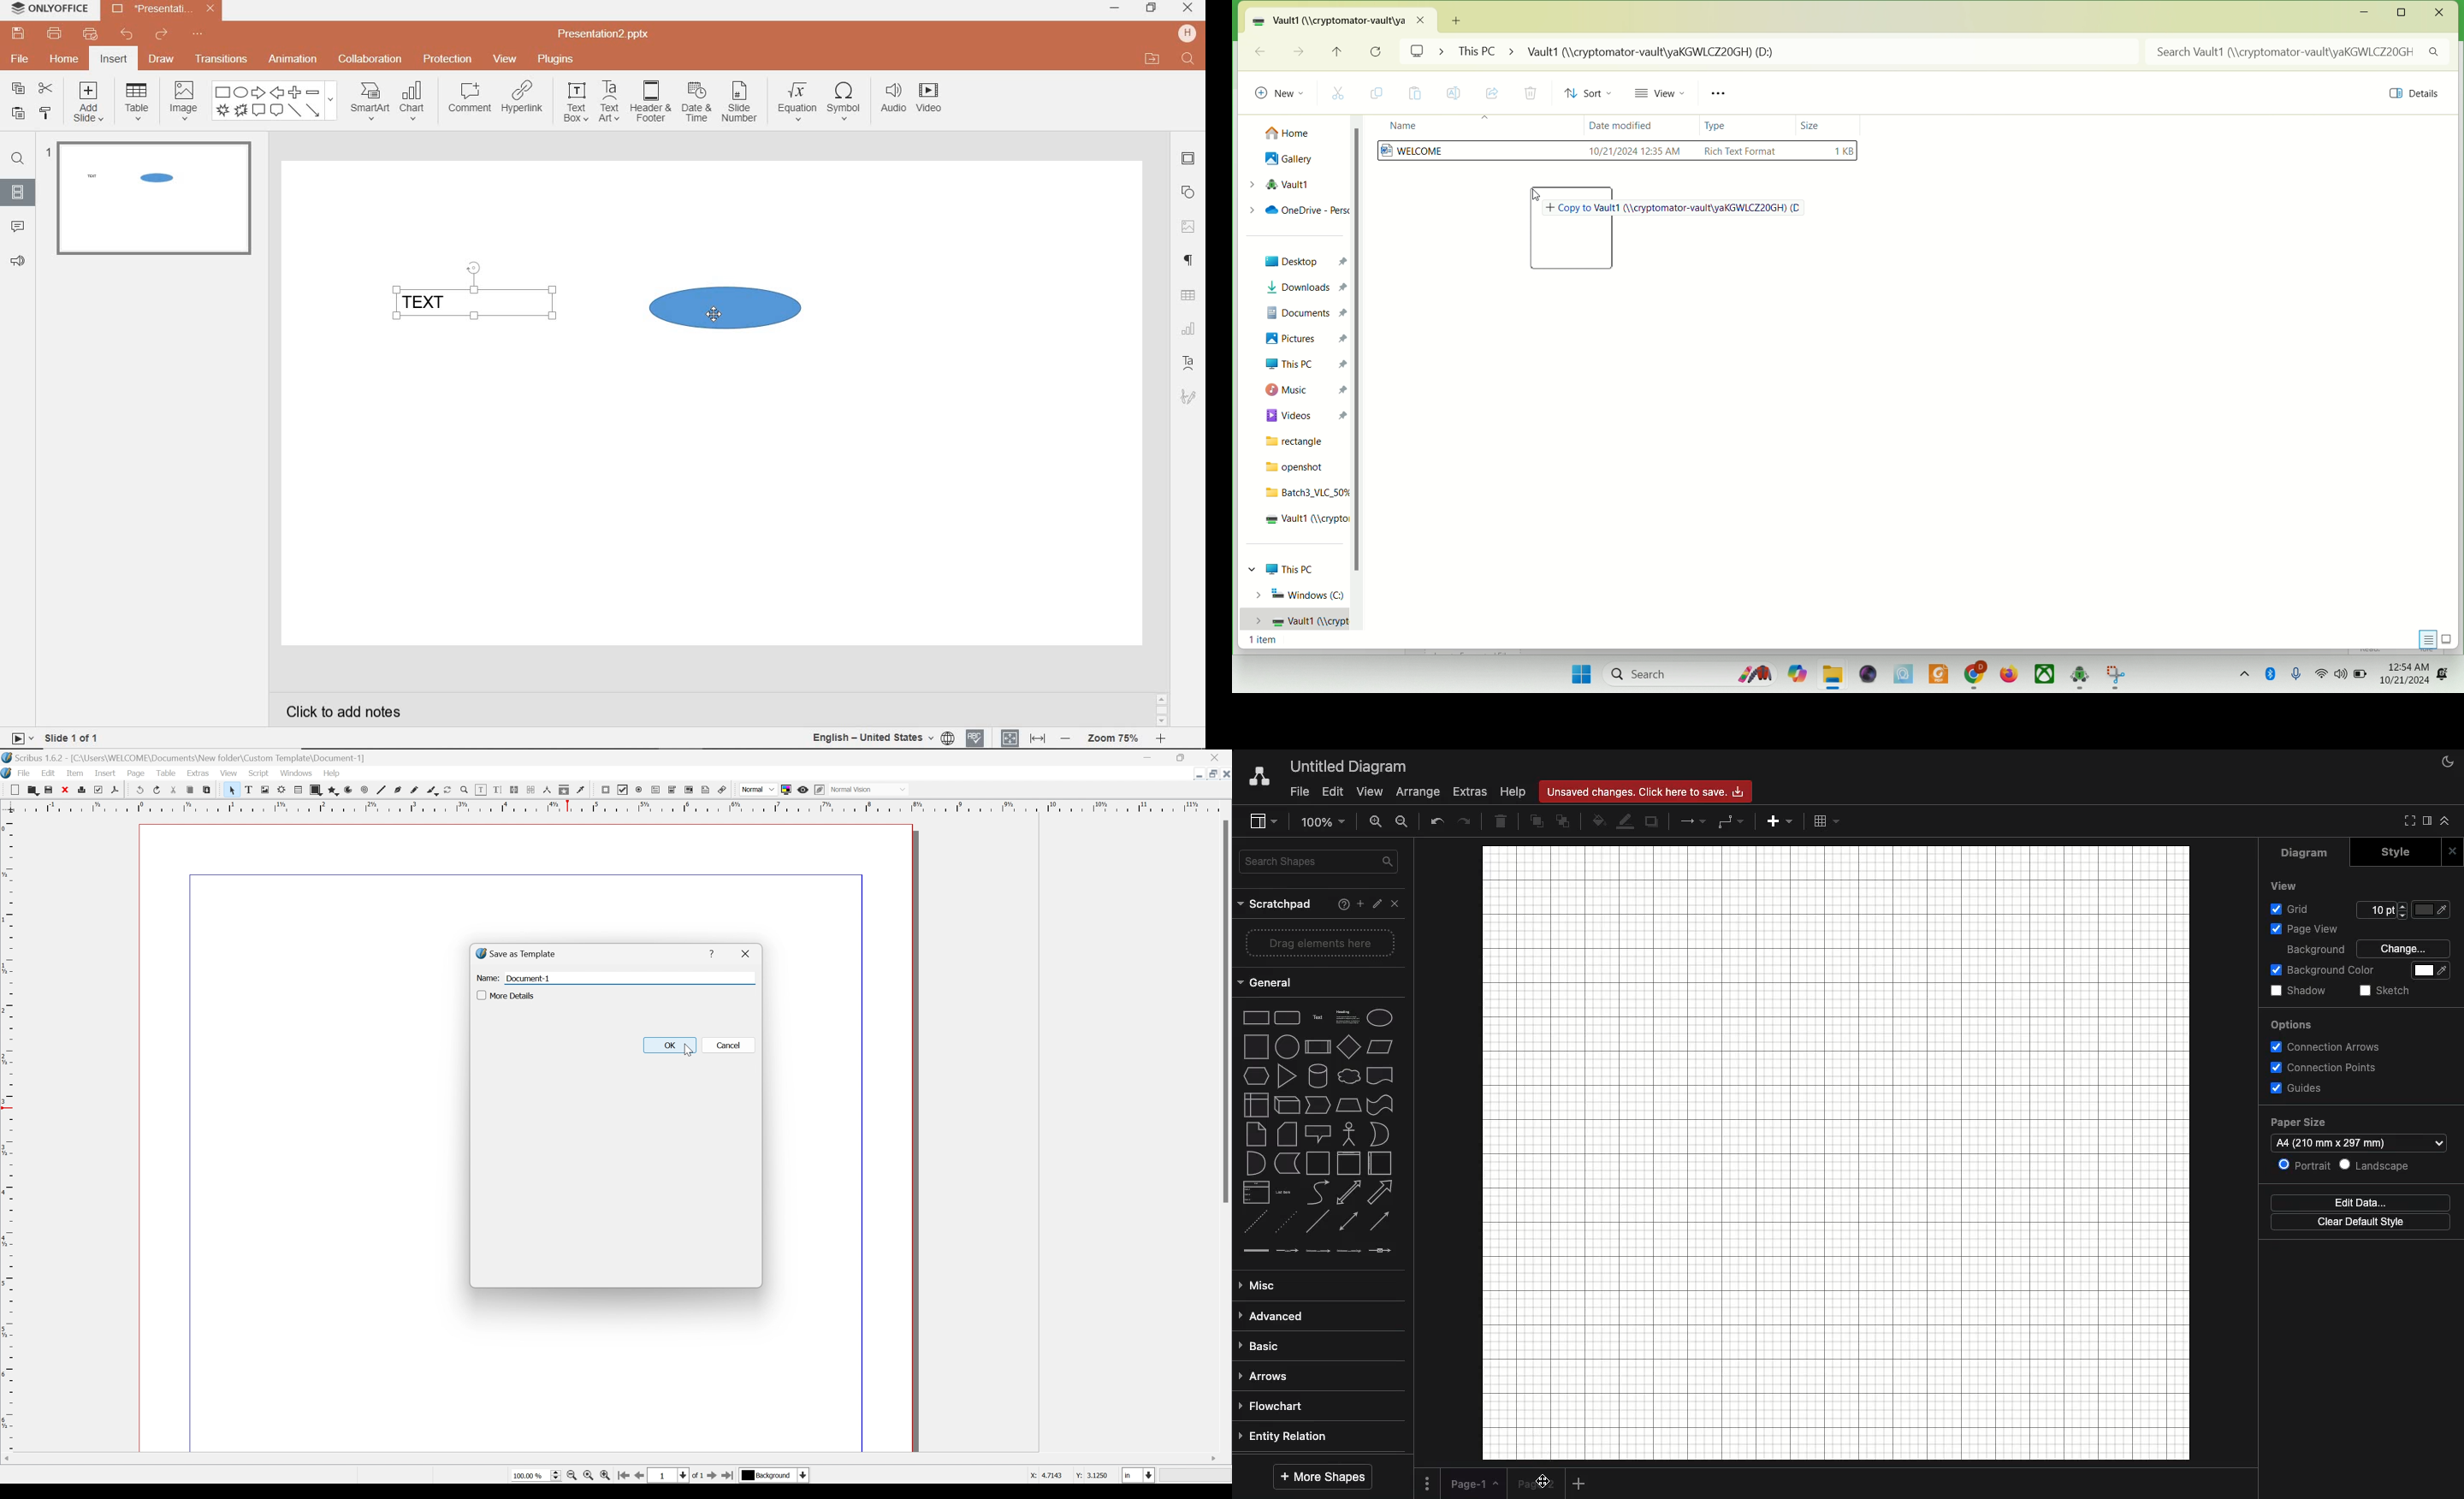  What do you see at coordinates (2354, 1223) in the screenshot?
I see `Clear default style` at bounding box center [2354, 1223].